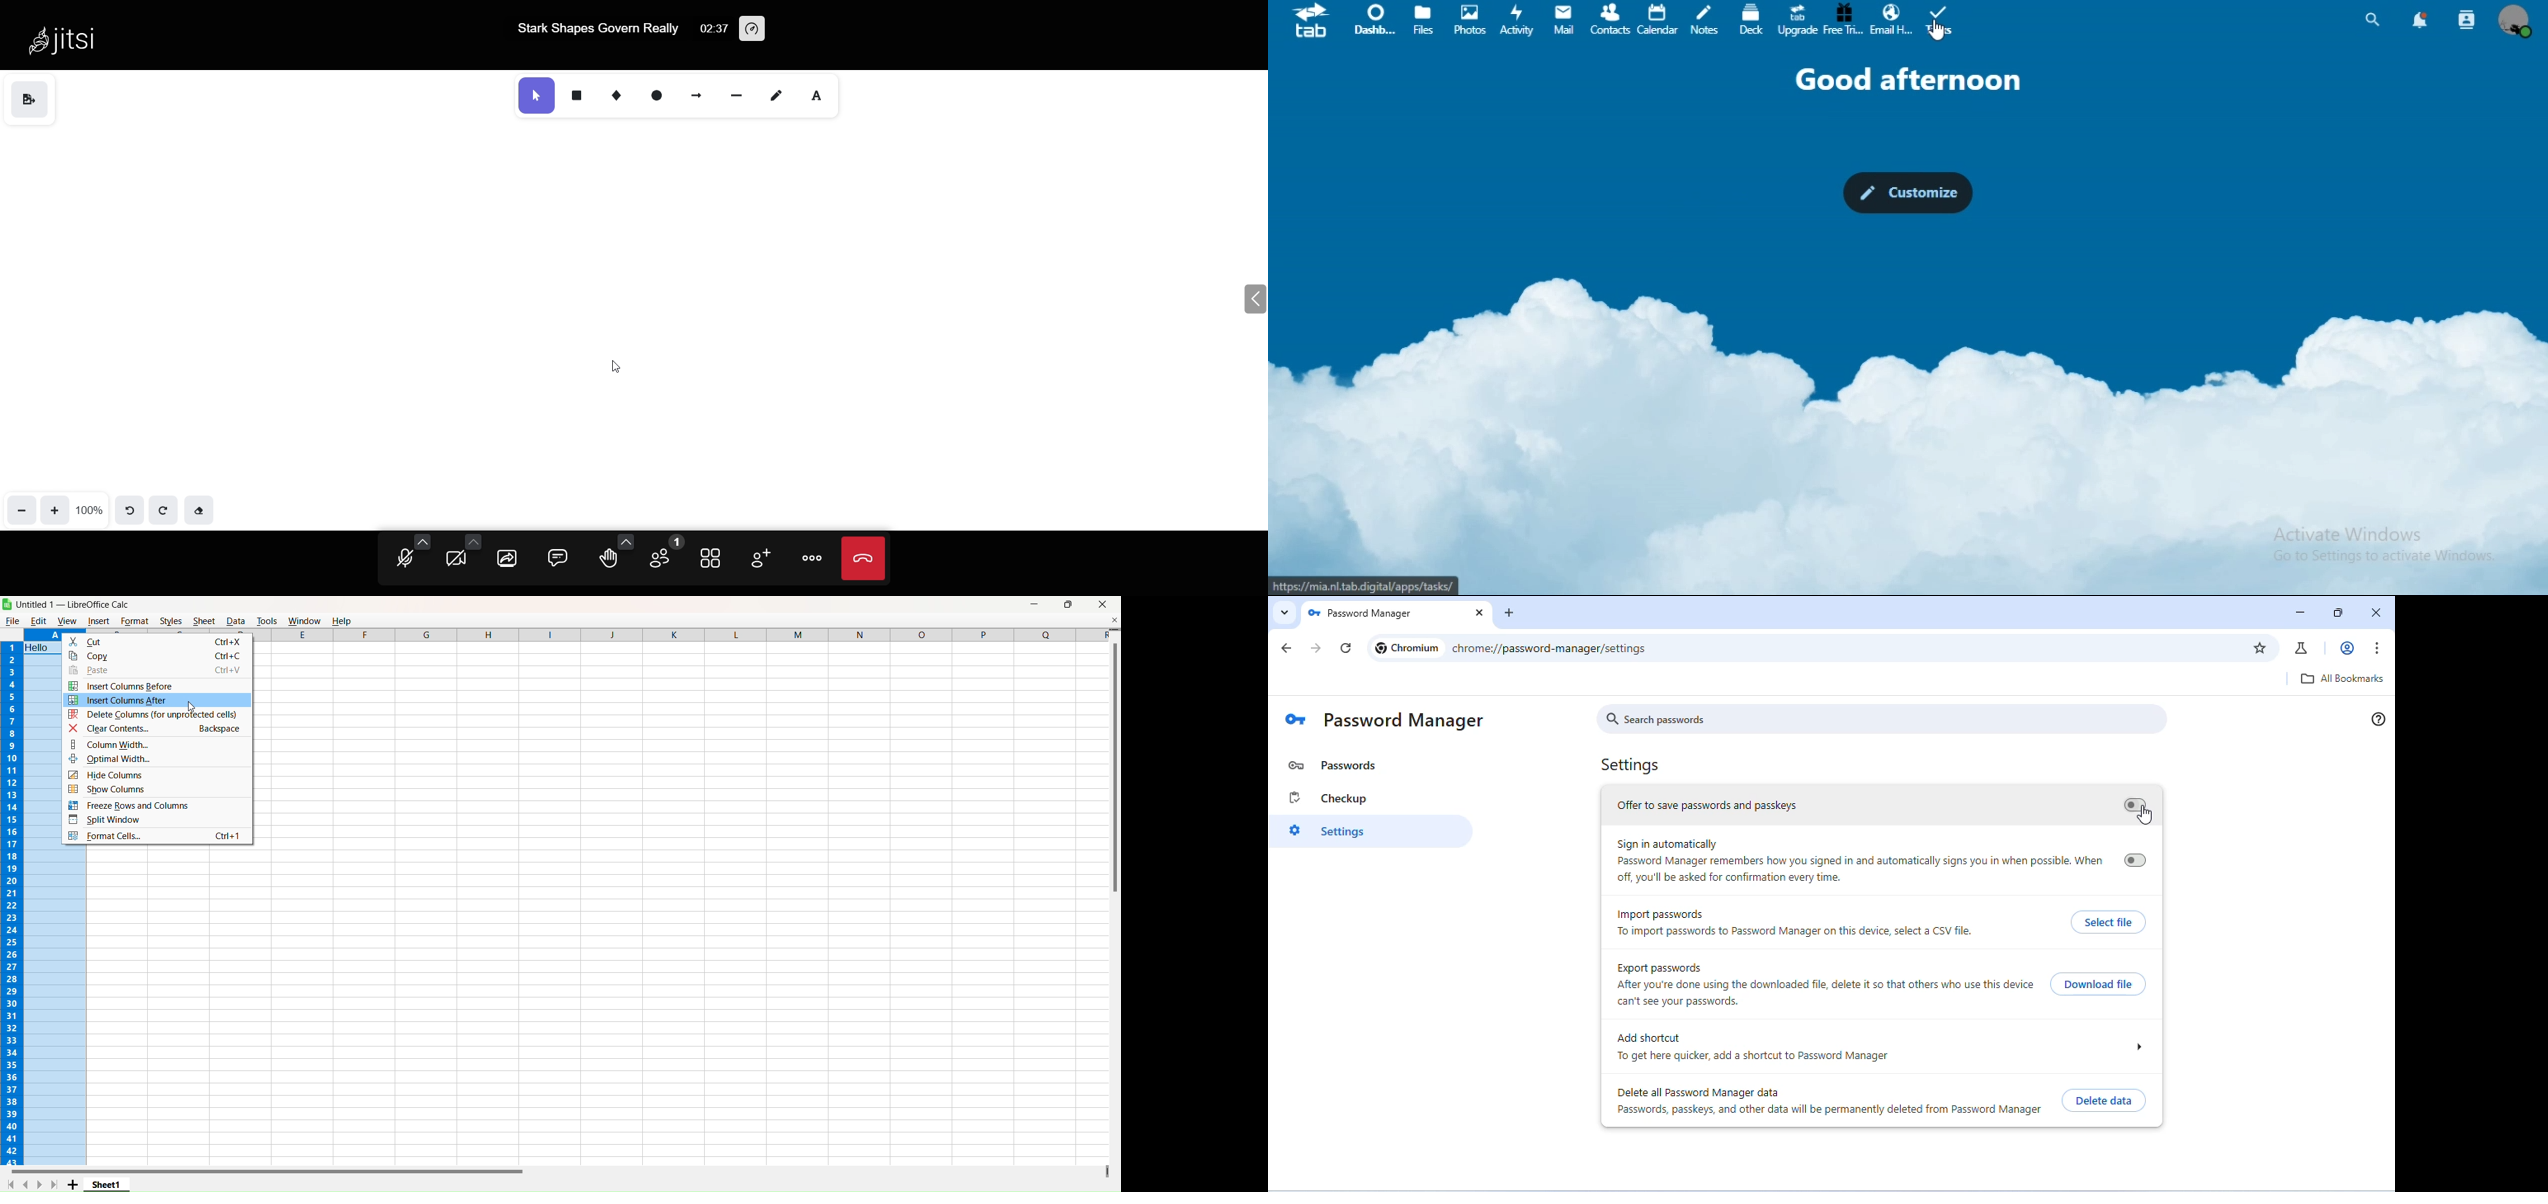 This screenshot has width=2548, height=1204. Describe the element at coordinates (1317, 21) in the screenshot. I see `icon` at that location.